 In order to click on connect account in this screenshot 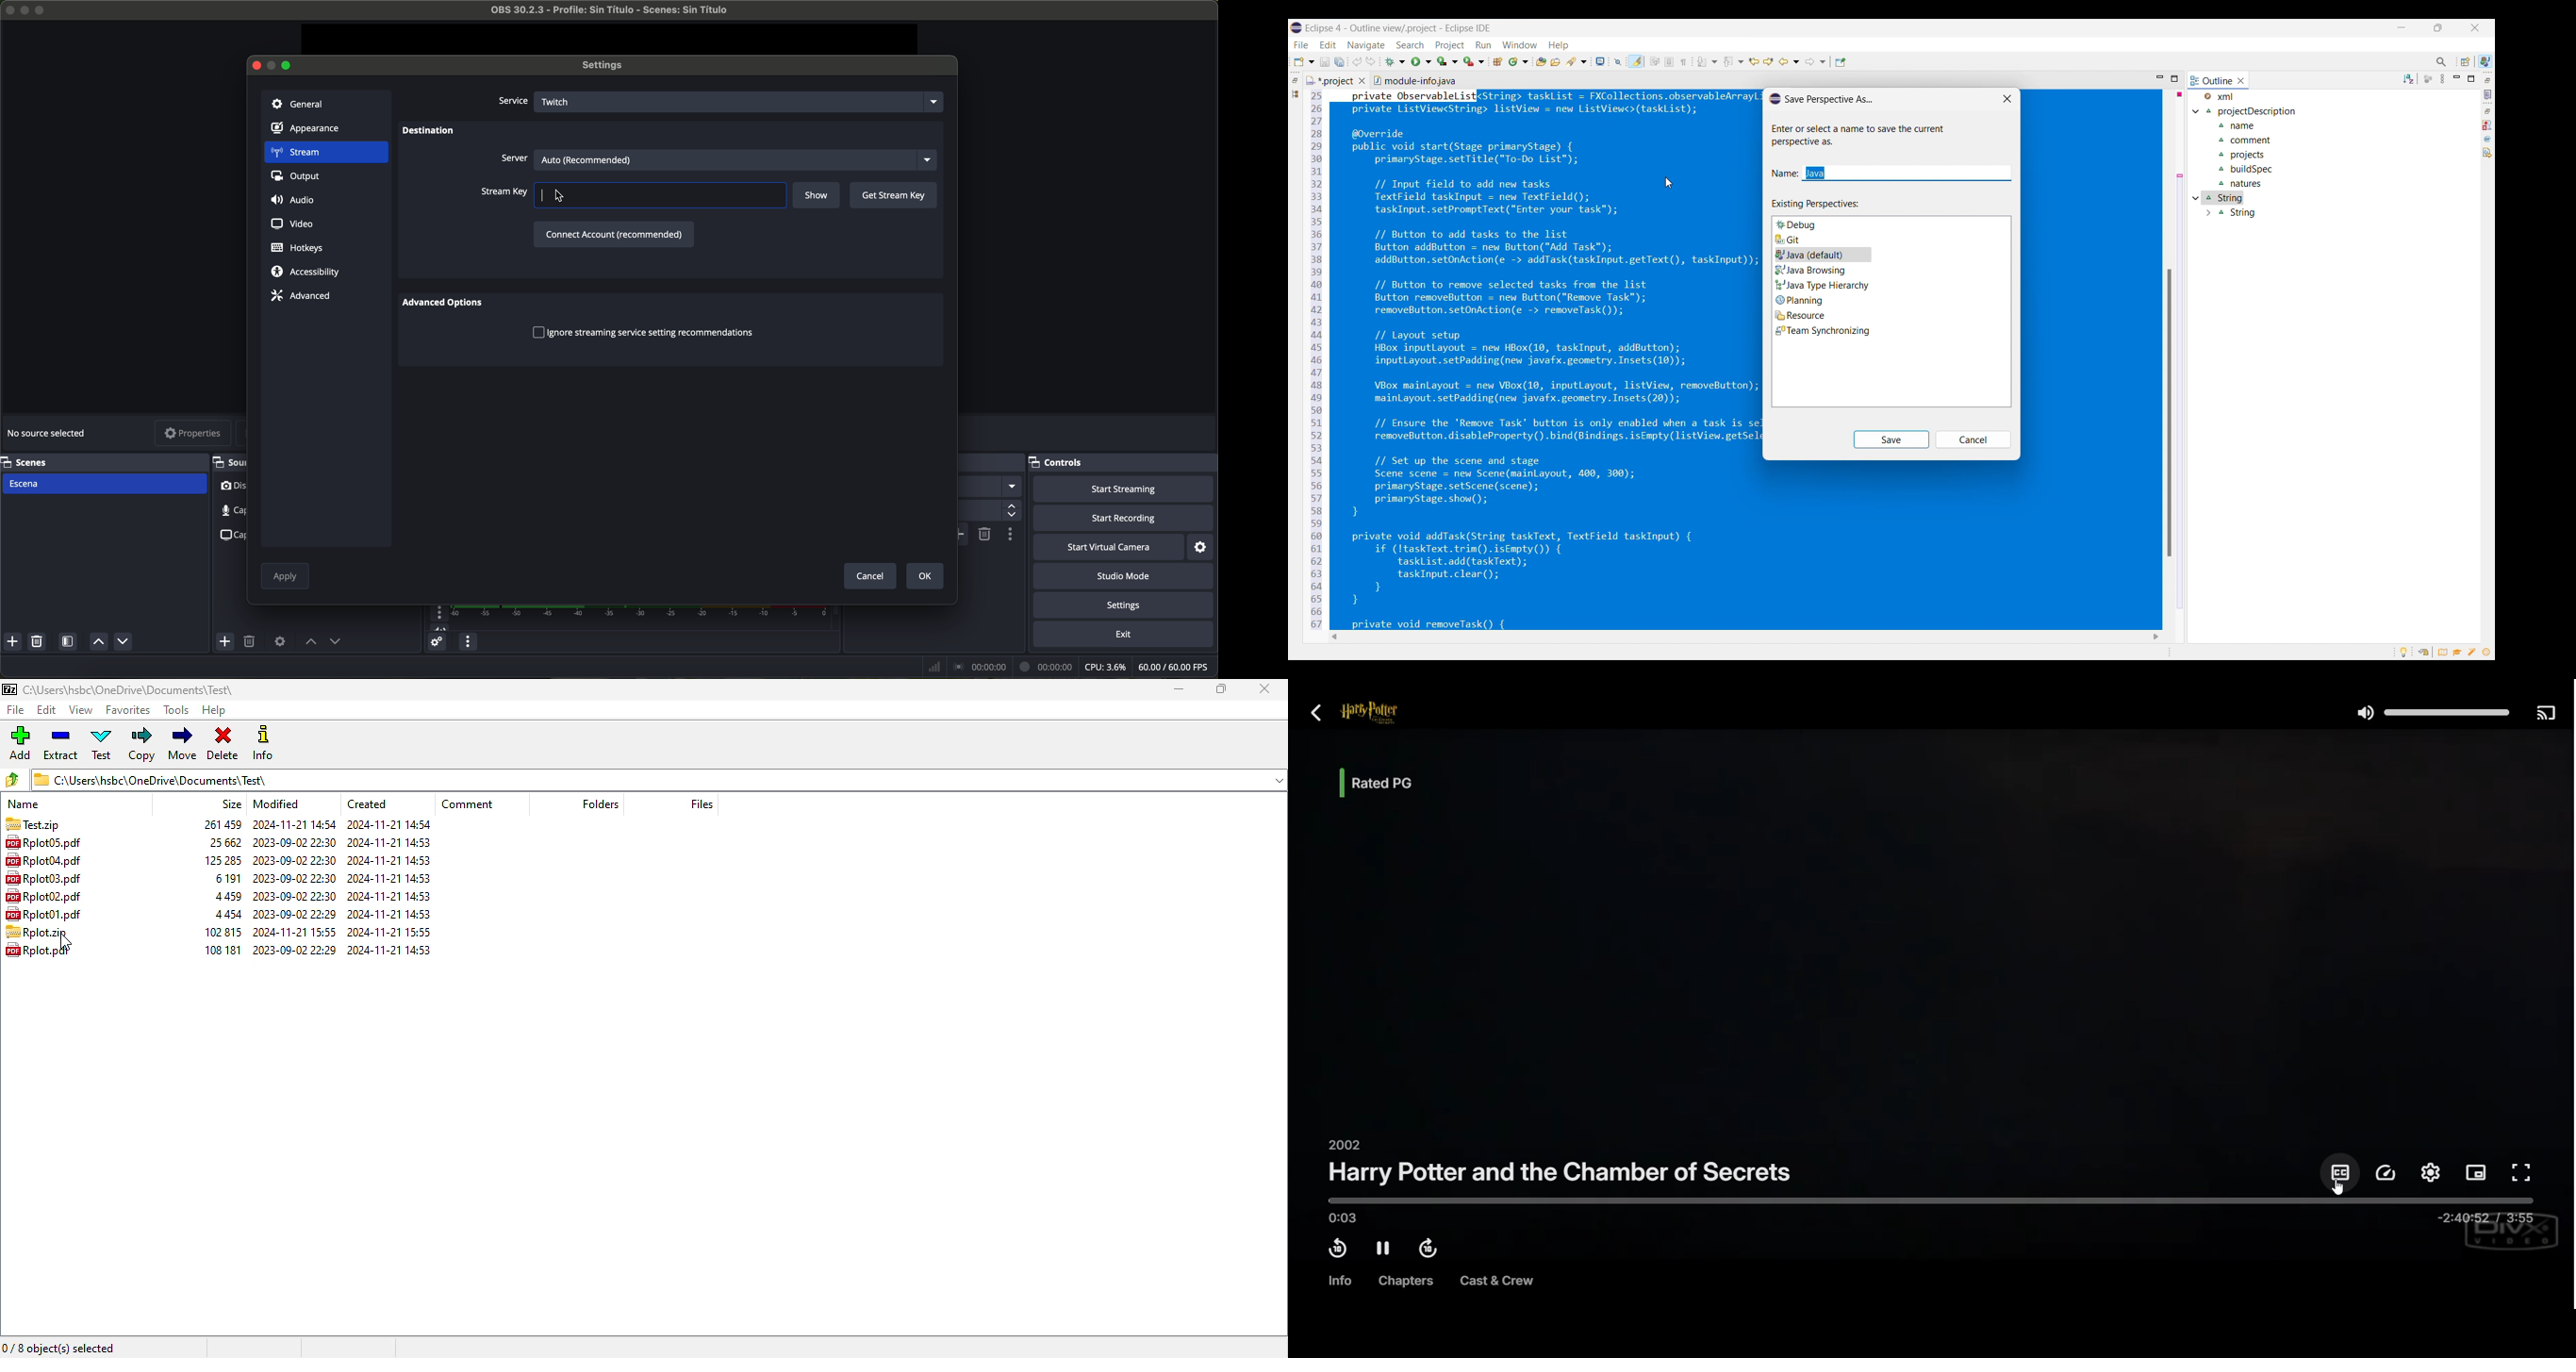, I will do `click(612, 233)`.